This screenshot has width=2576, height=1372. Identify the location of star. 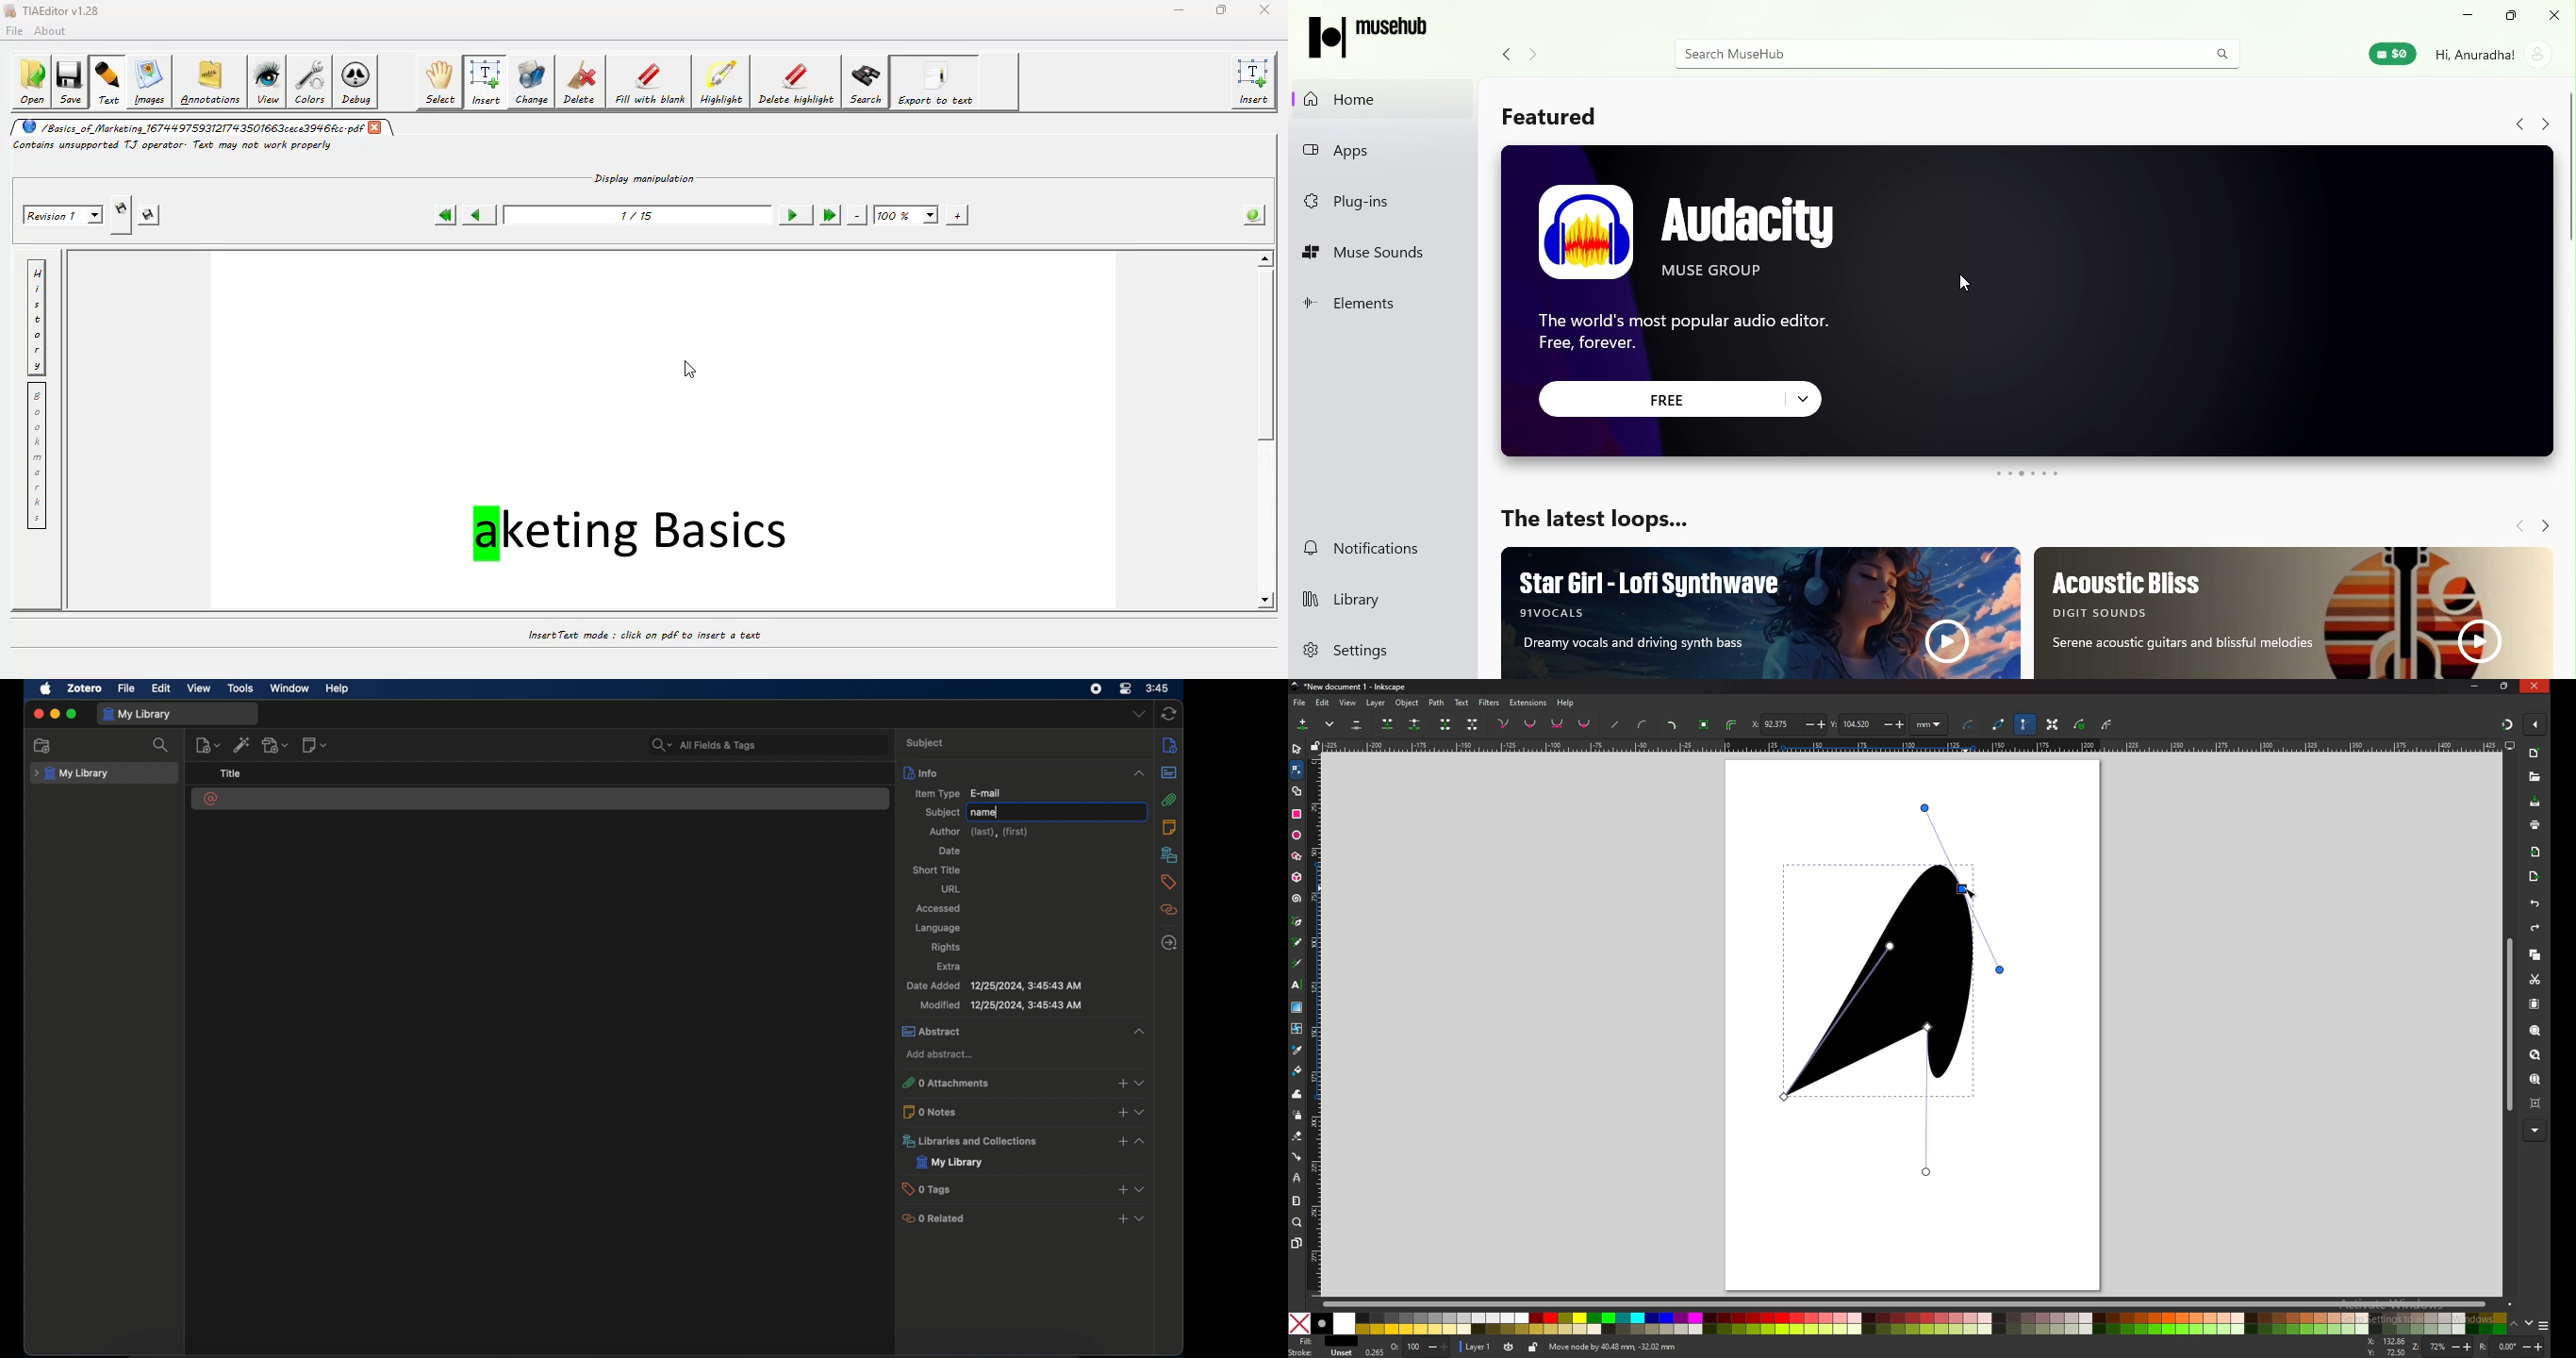
(1298, 857).